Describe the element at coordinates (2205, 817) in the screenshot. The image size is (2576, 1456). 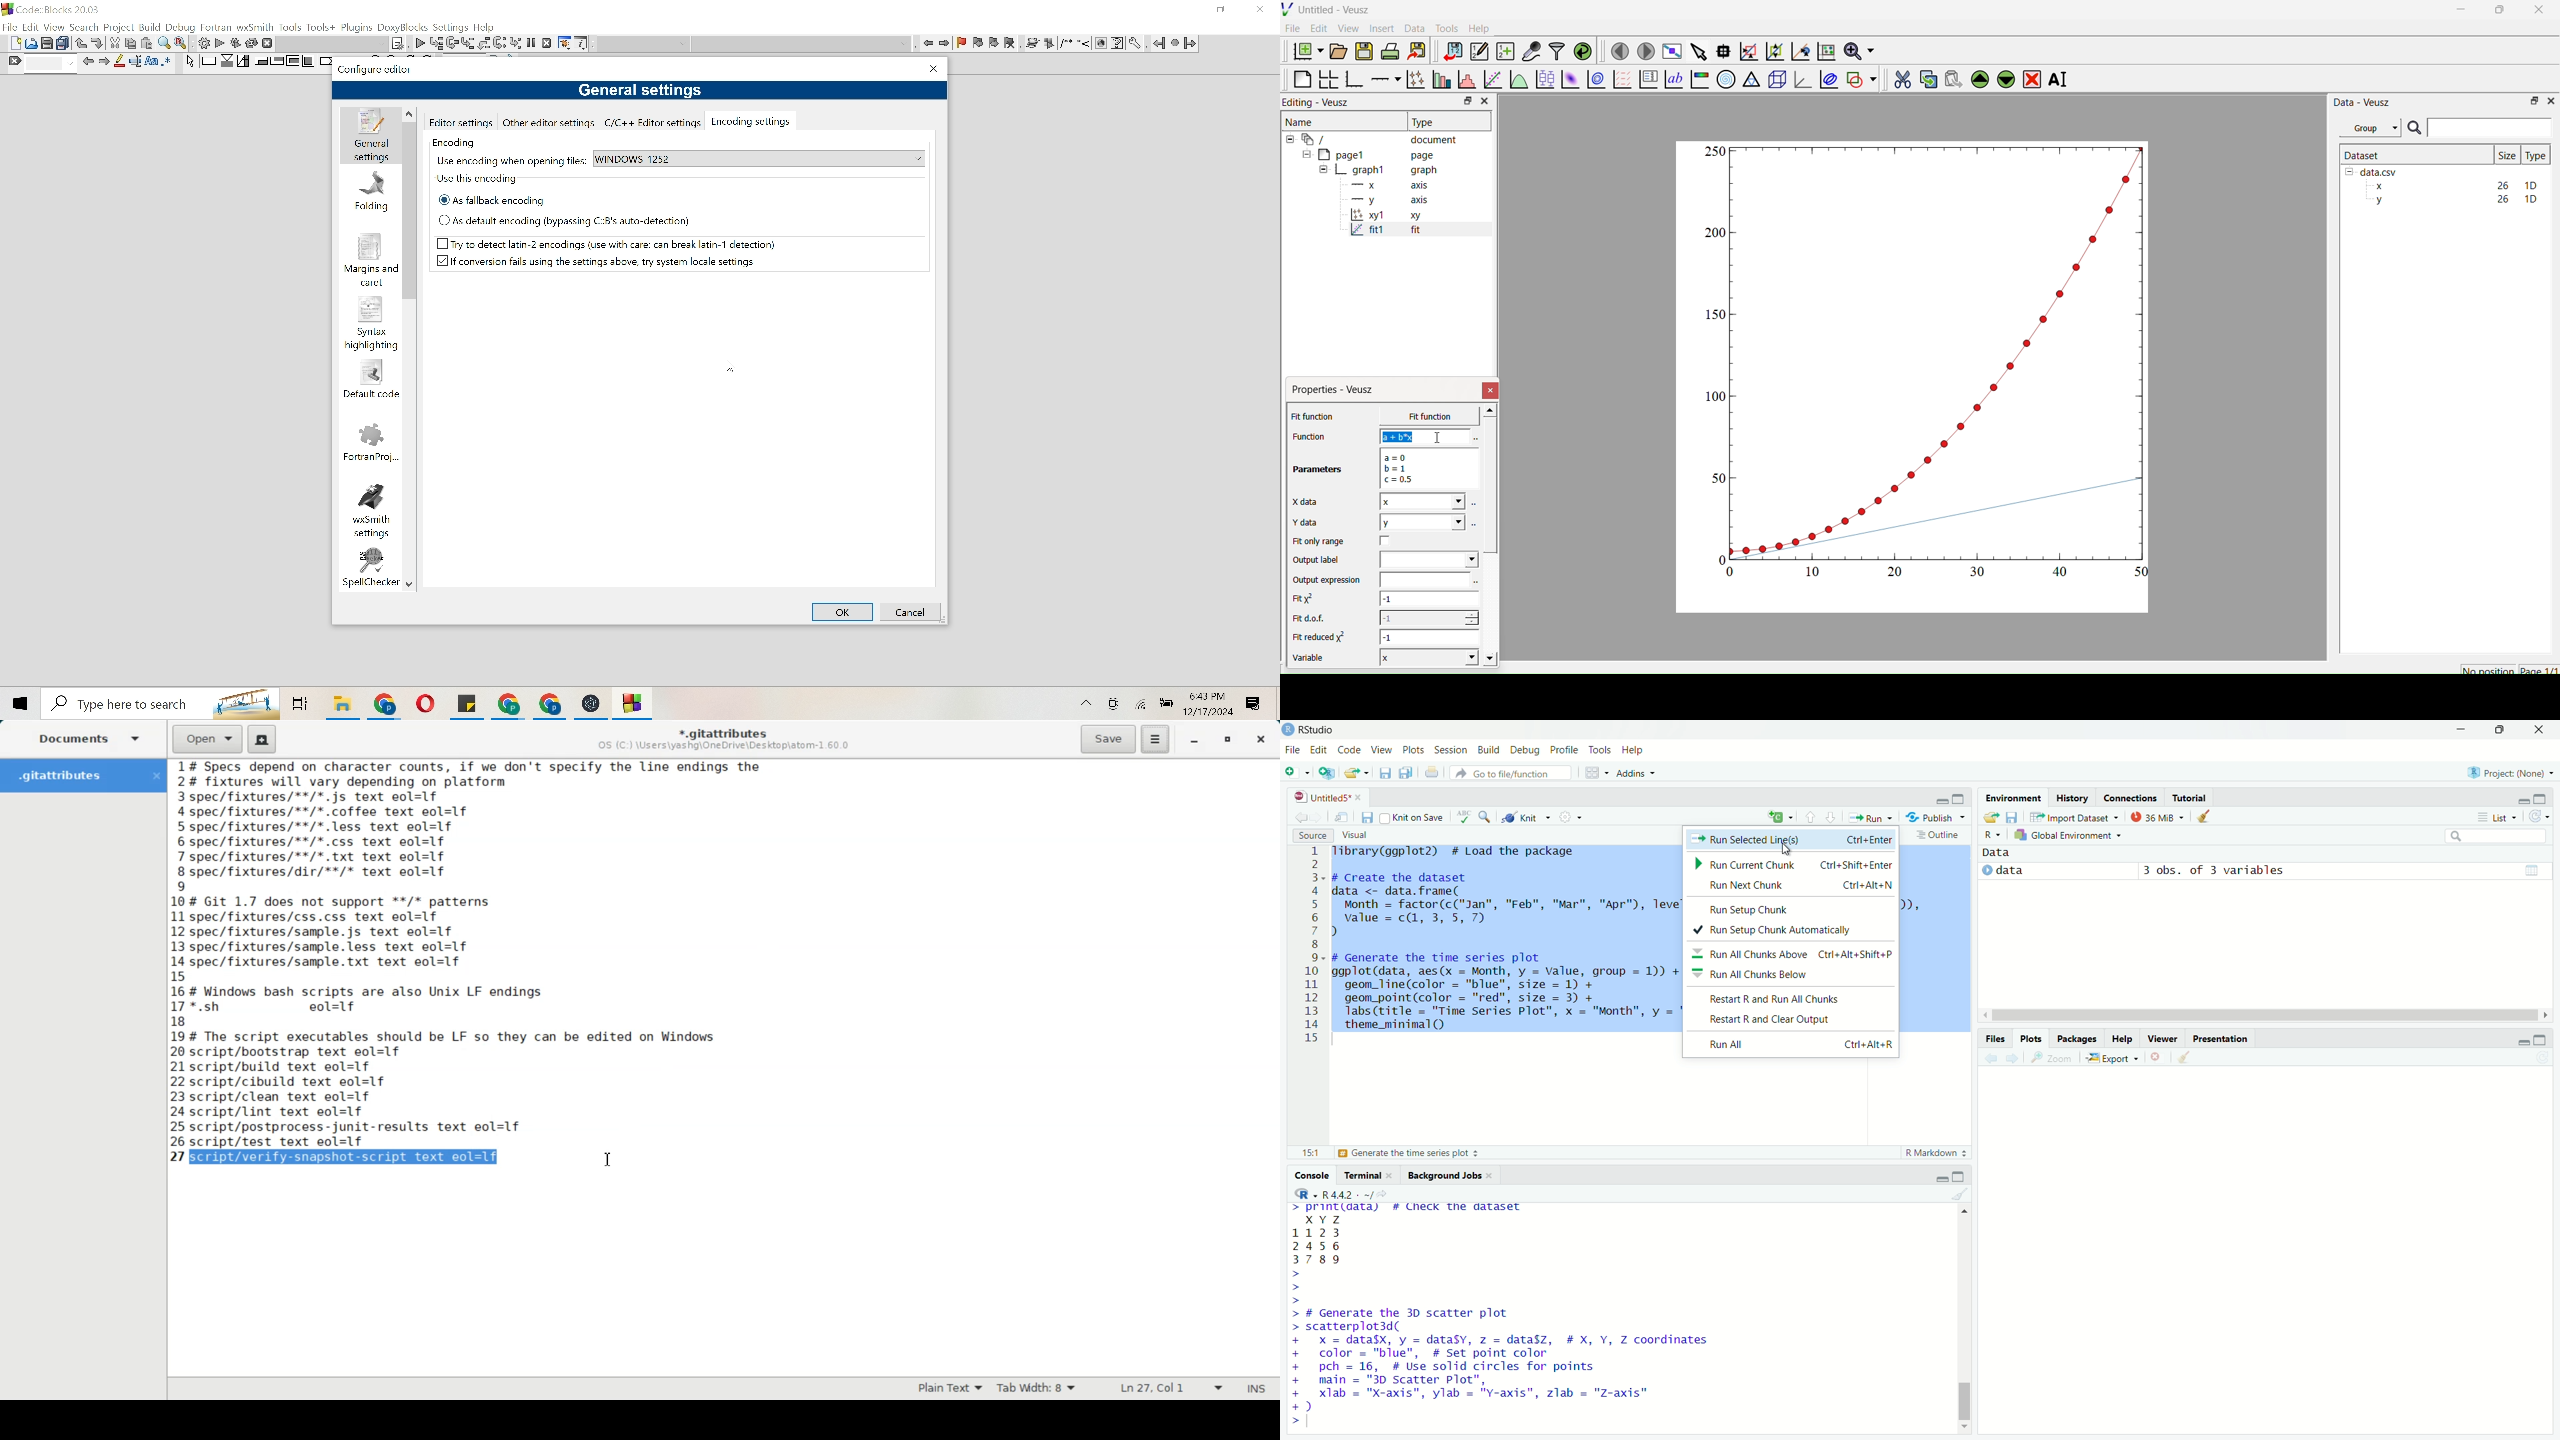
I see `clear objects from the workspace` at that location.